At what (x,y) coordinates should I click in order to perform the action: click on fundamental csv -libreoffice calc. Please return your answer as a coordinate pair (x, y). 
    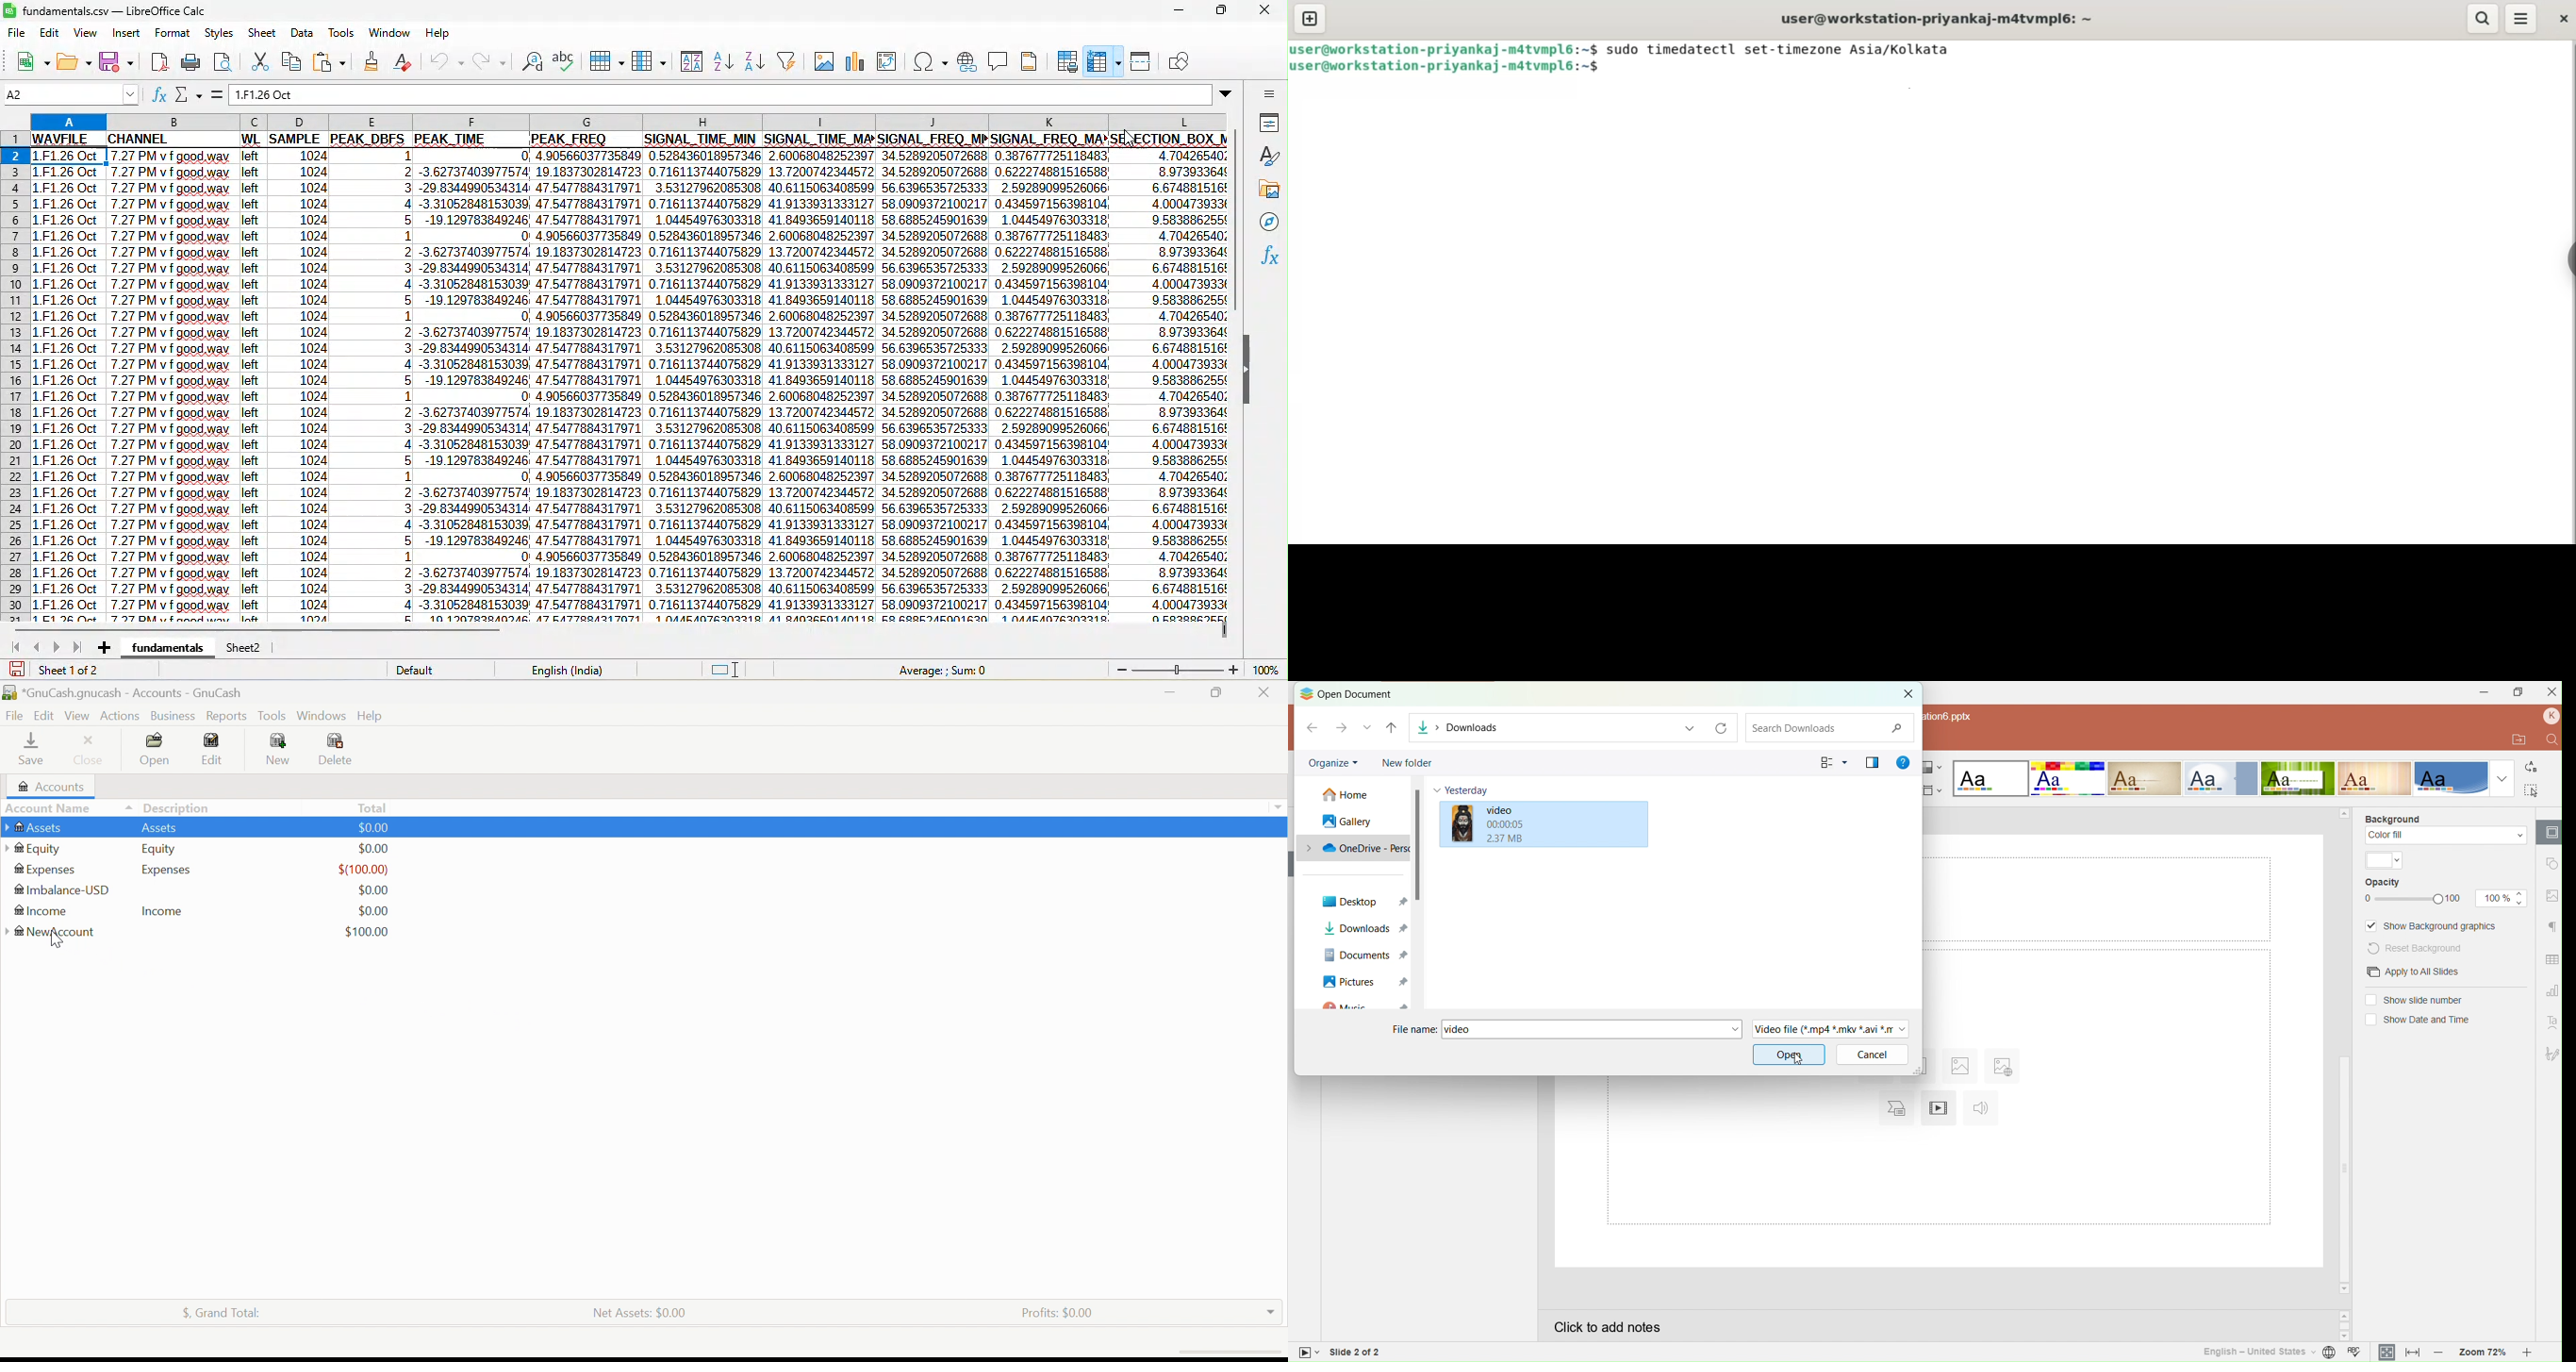
    Looking at the image, I should click on (111, 8).